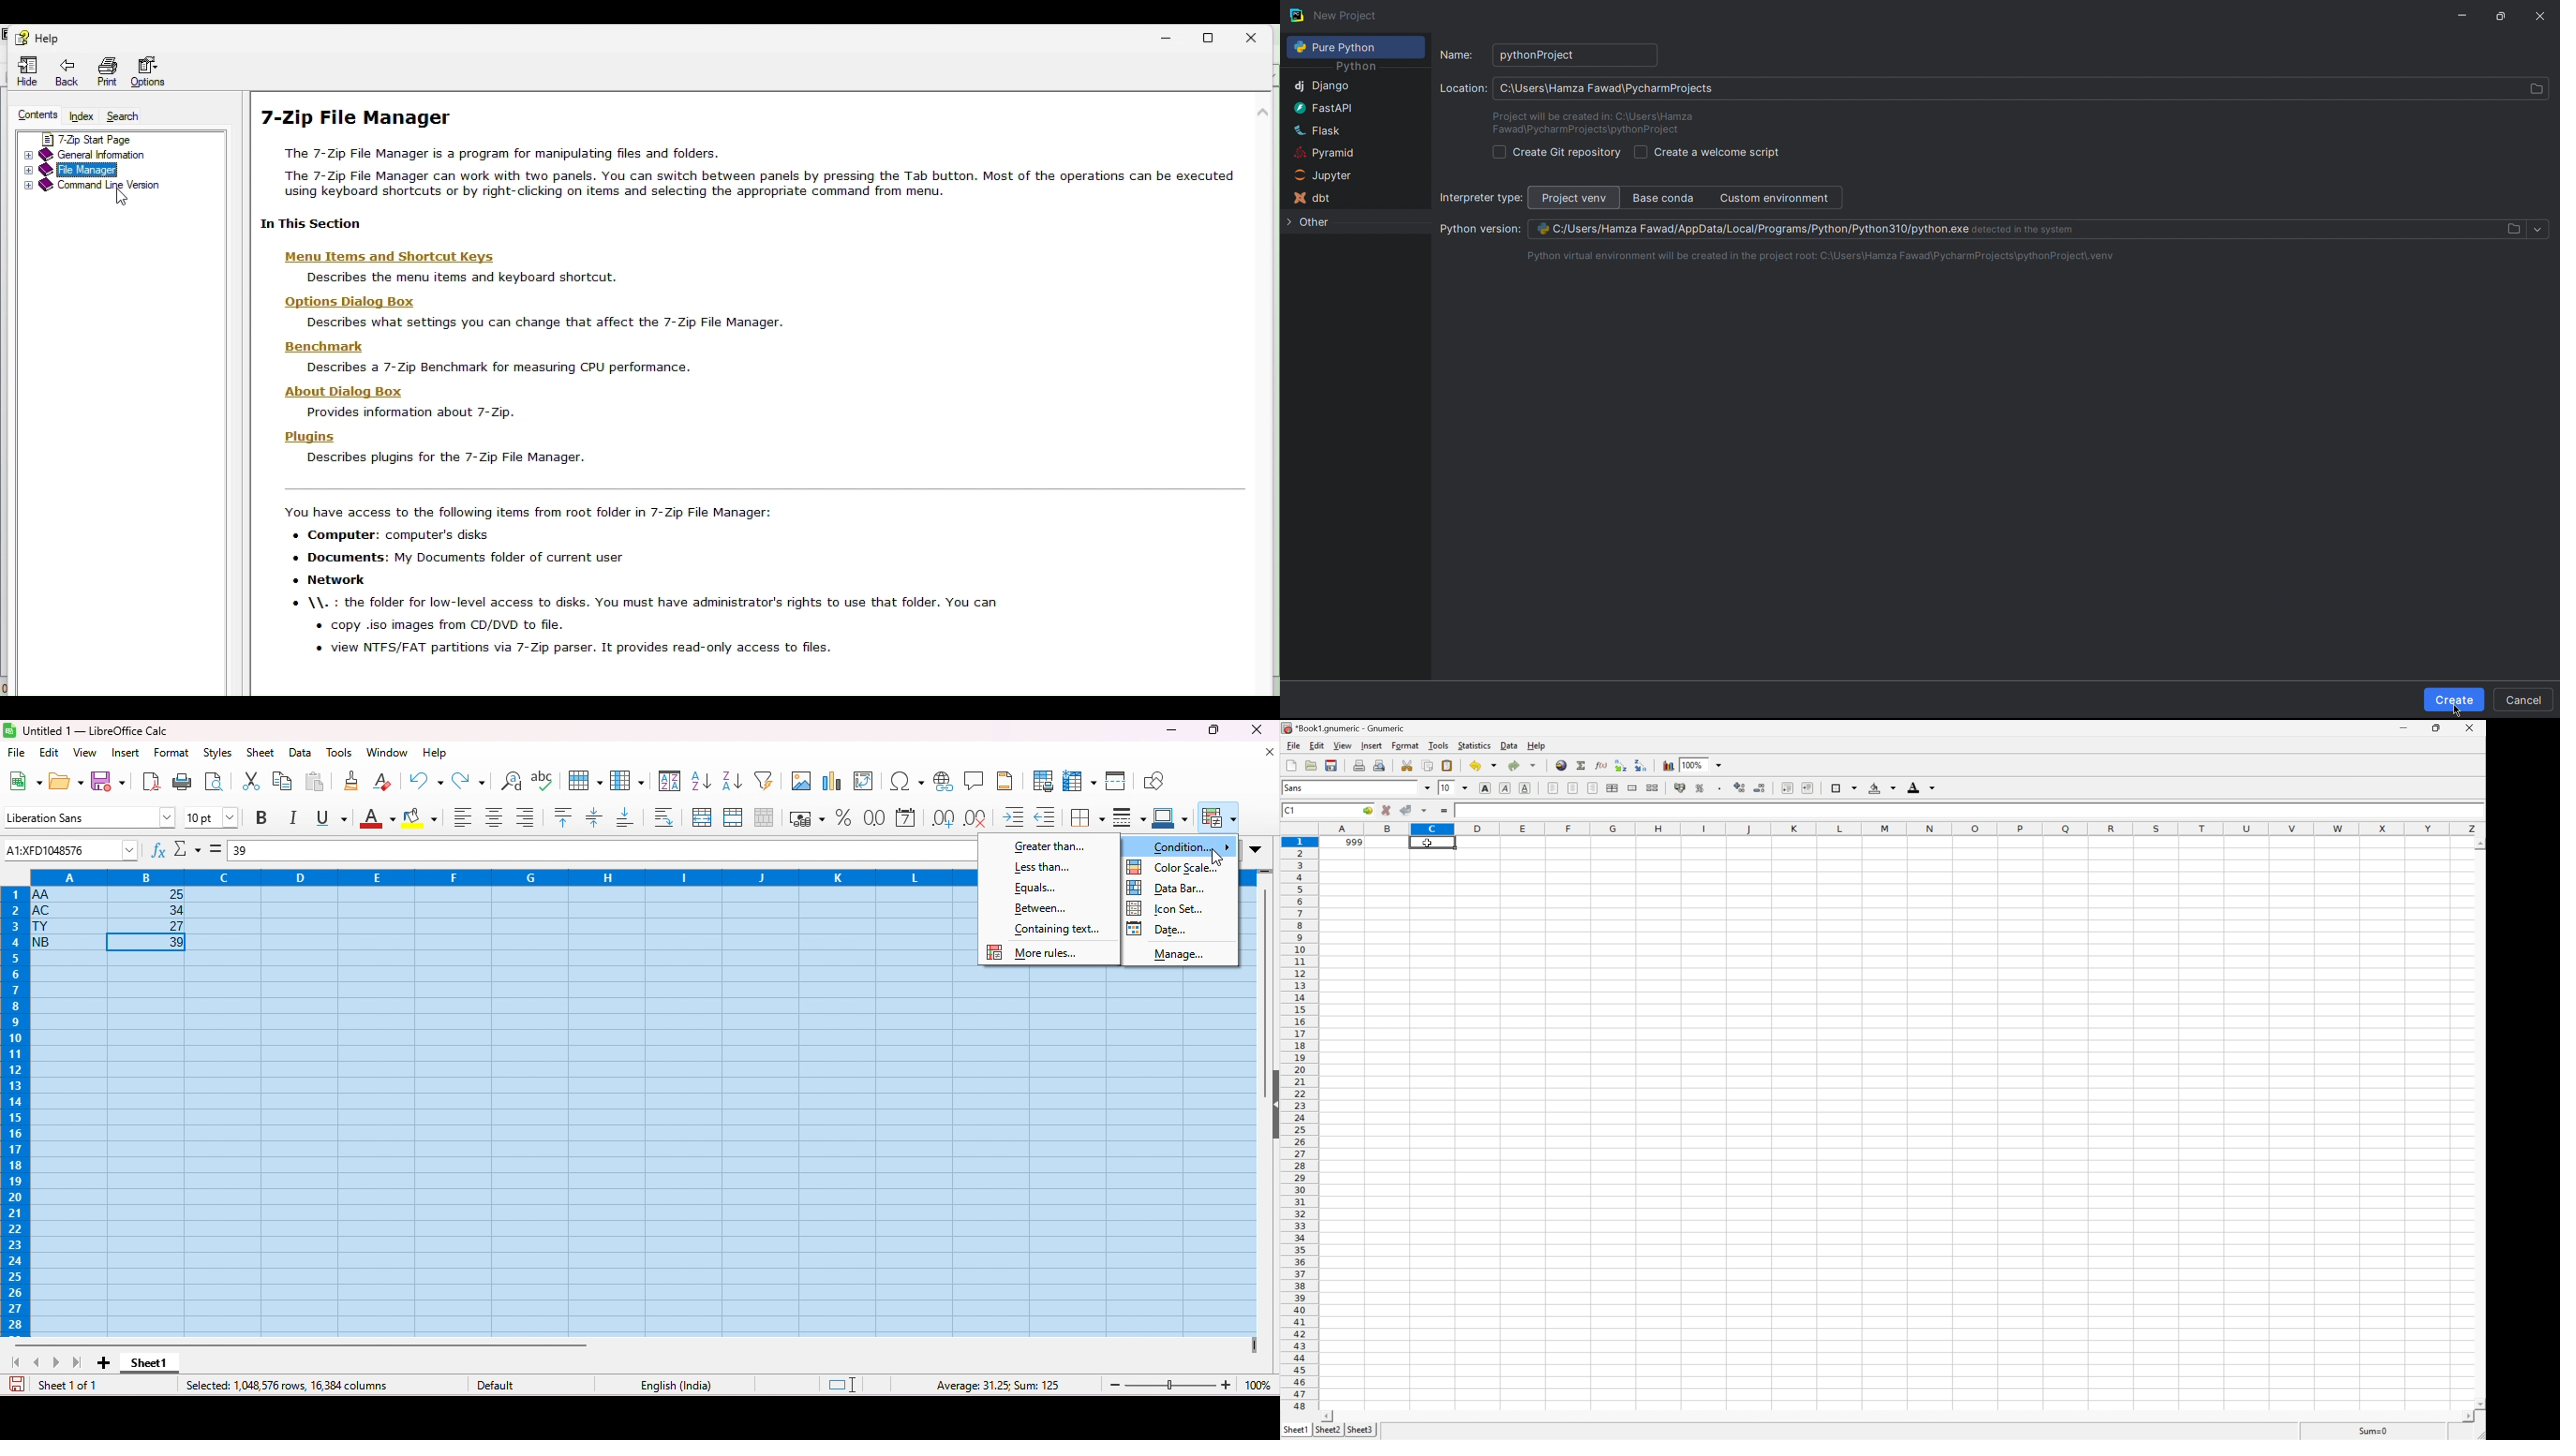 The width and height of the screenshot is (2576, 1456). What do you see at coordinates (1721, 788) in the screenshot?
I see `Set the format of the selected cells to include a thousands separator` at bounding box center [1721, 788].